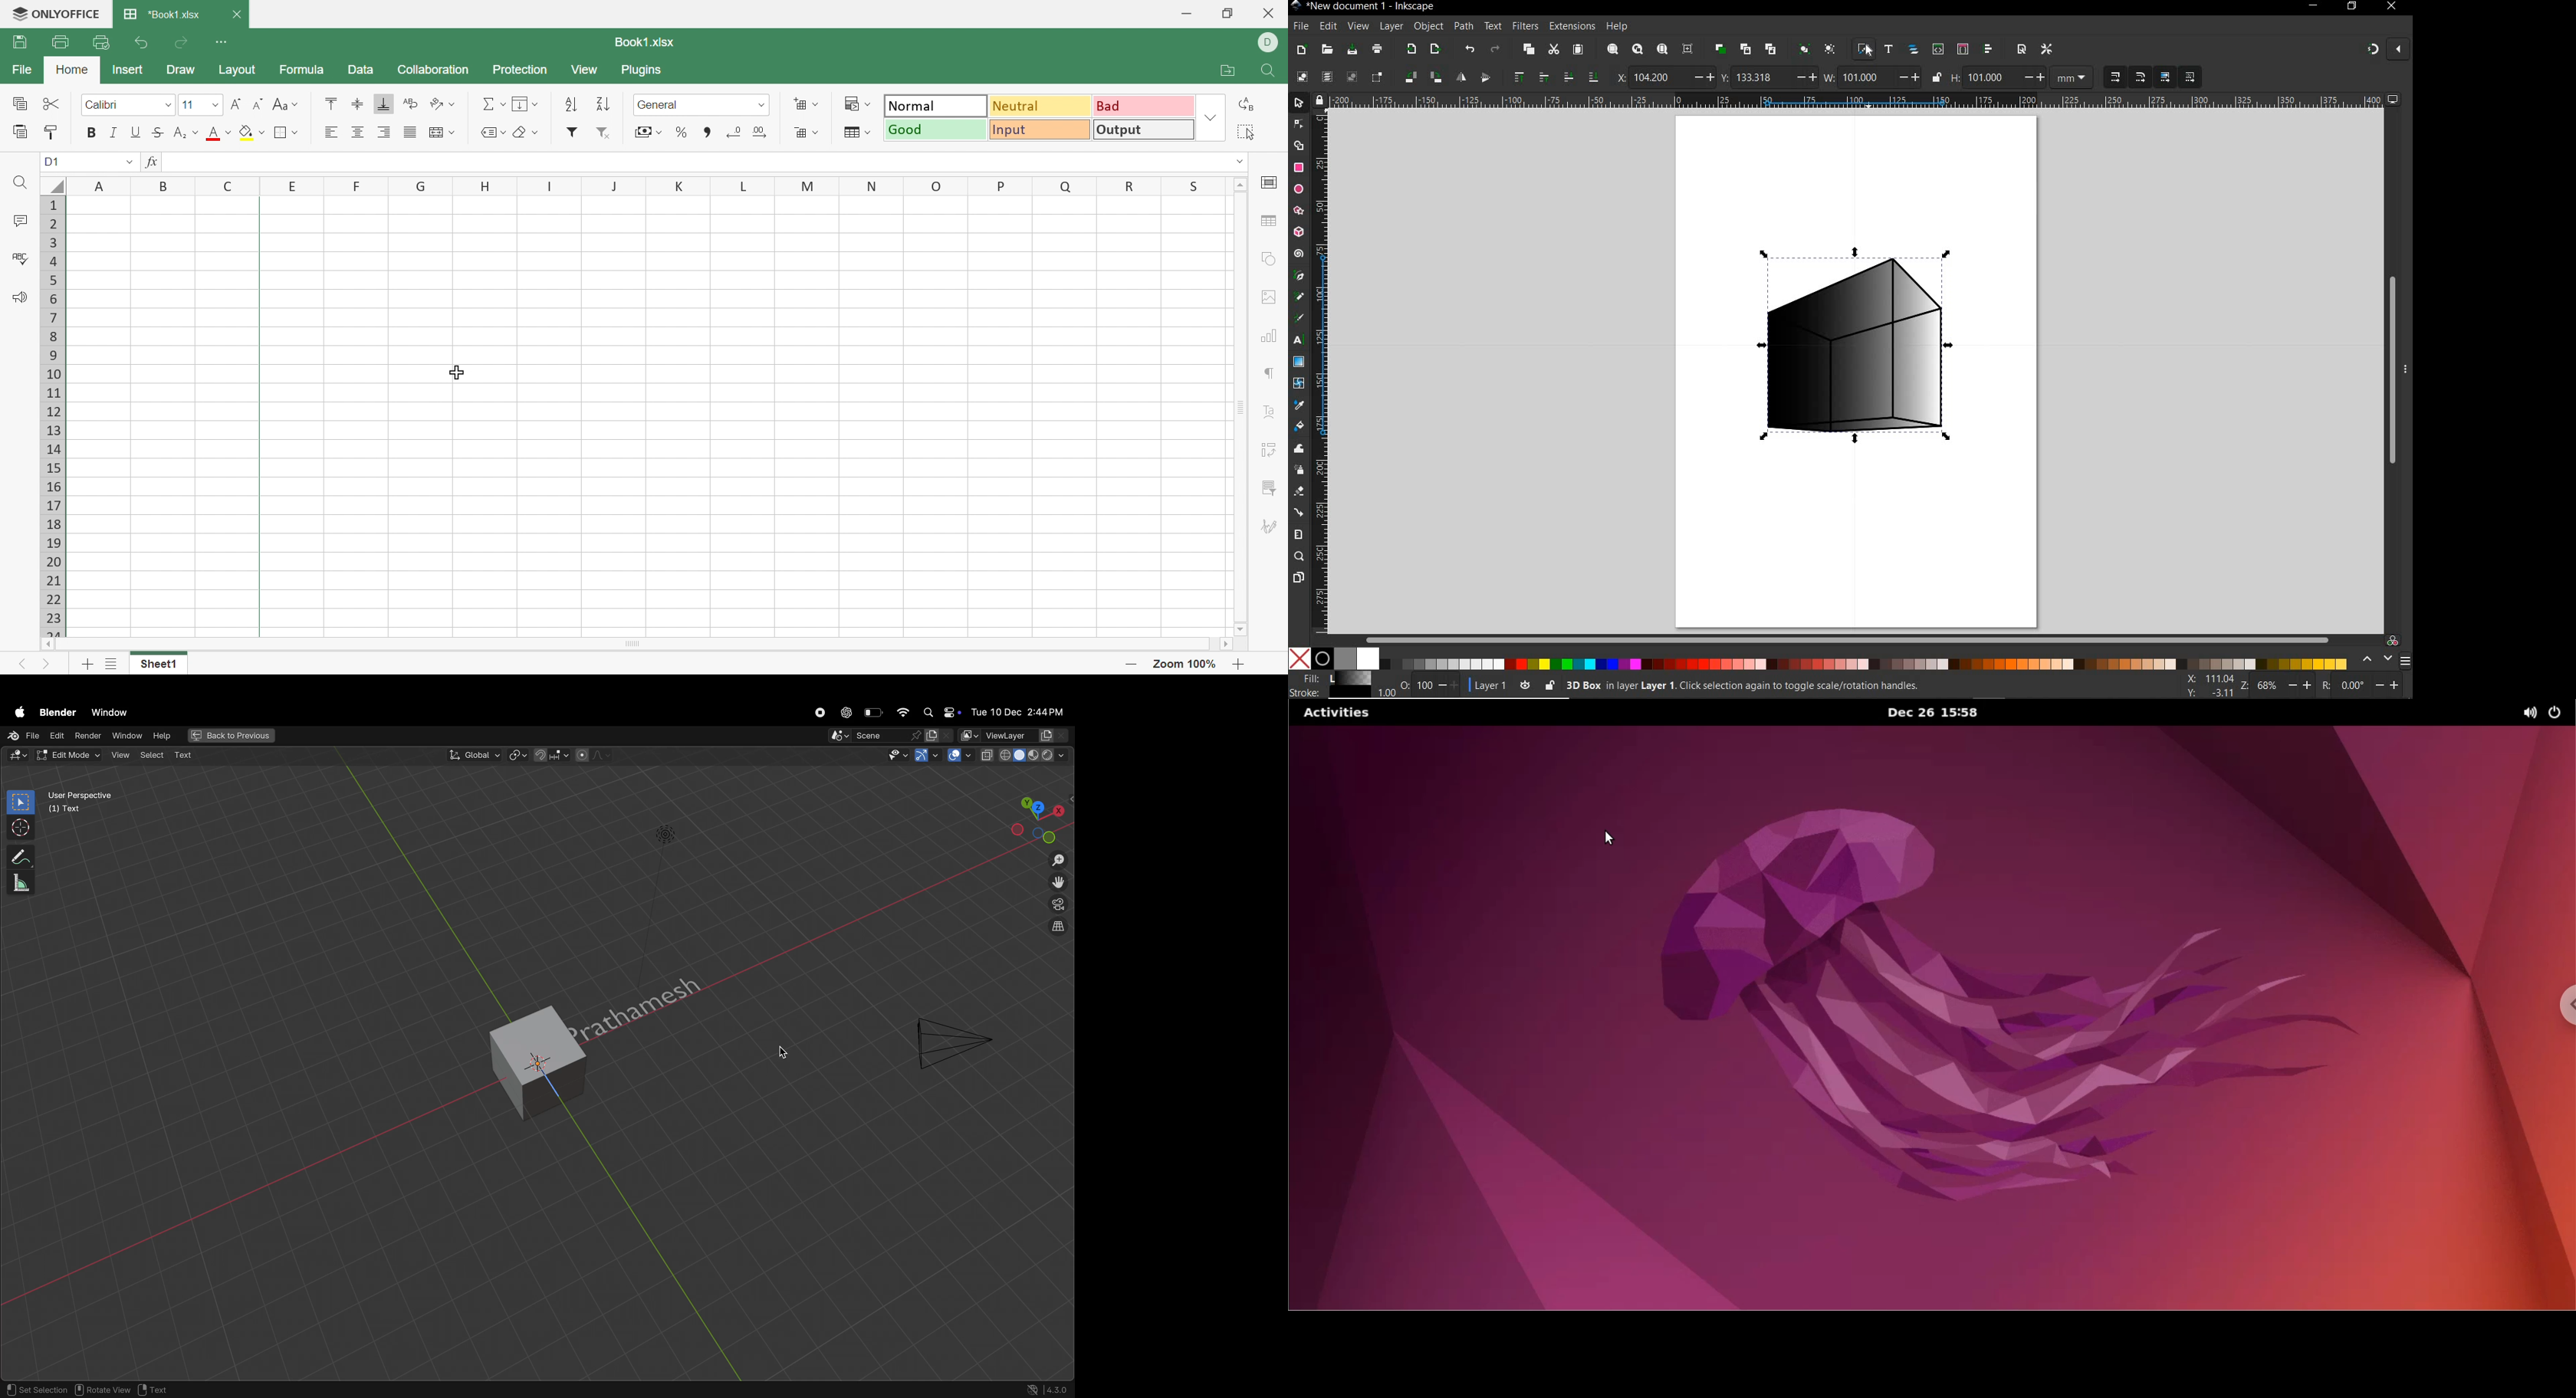 The width and height of the screenshot is (2576, 1400). What do you see at coordinates (655, 993) in the screenshot?
I see `name` at bounding box center [655, 993].